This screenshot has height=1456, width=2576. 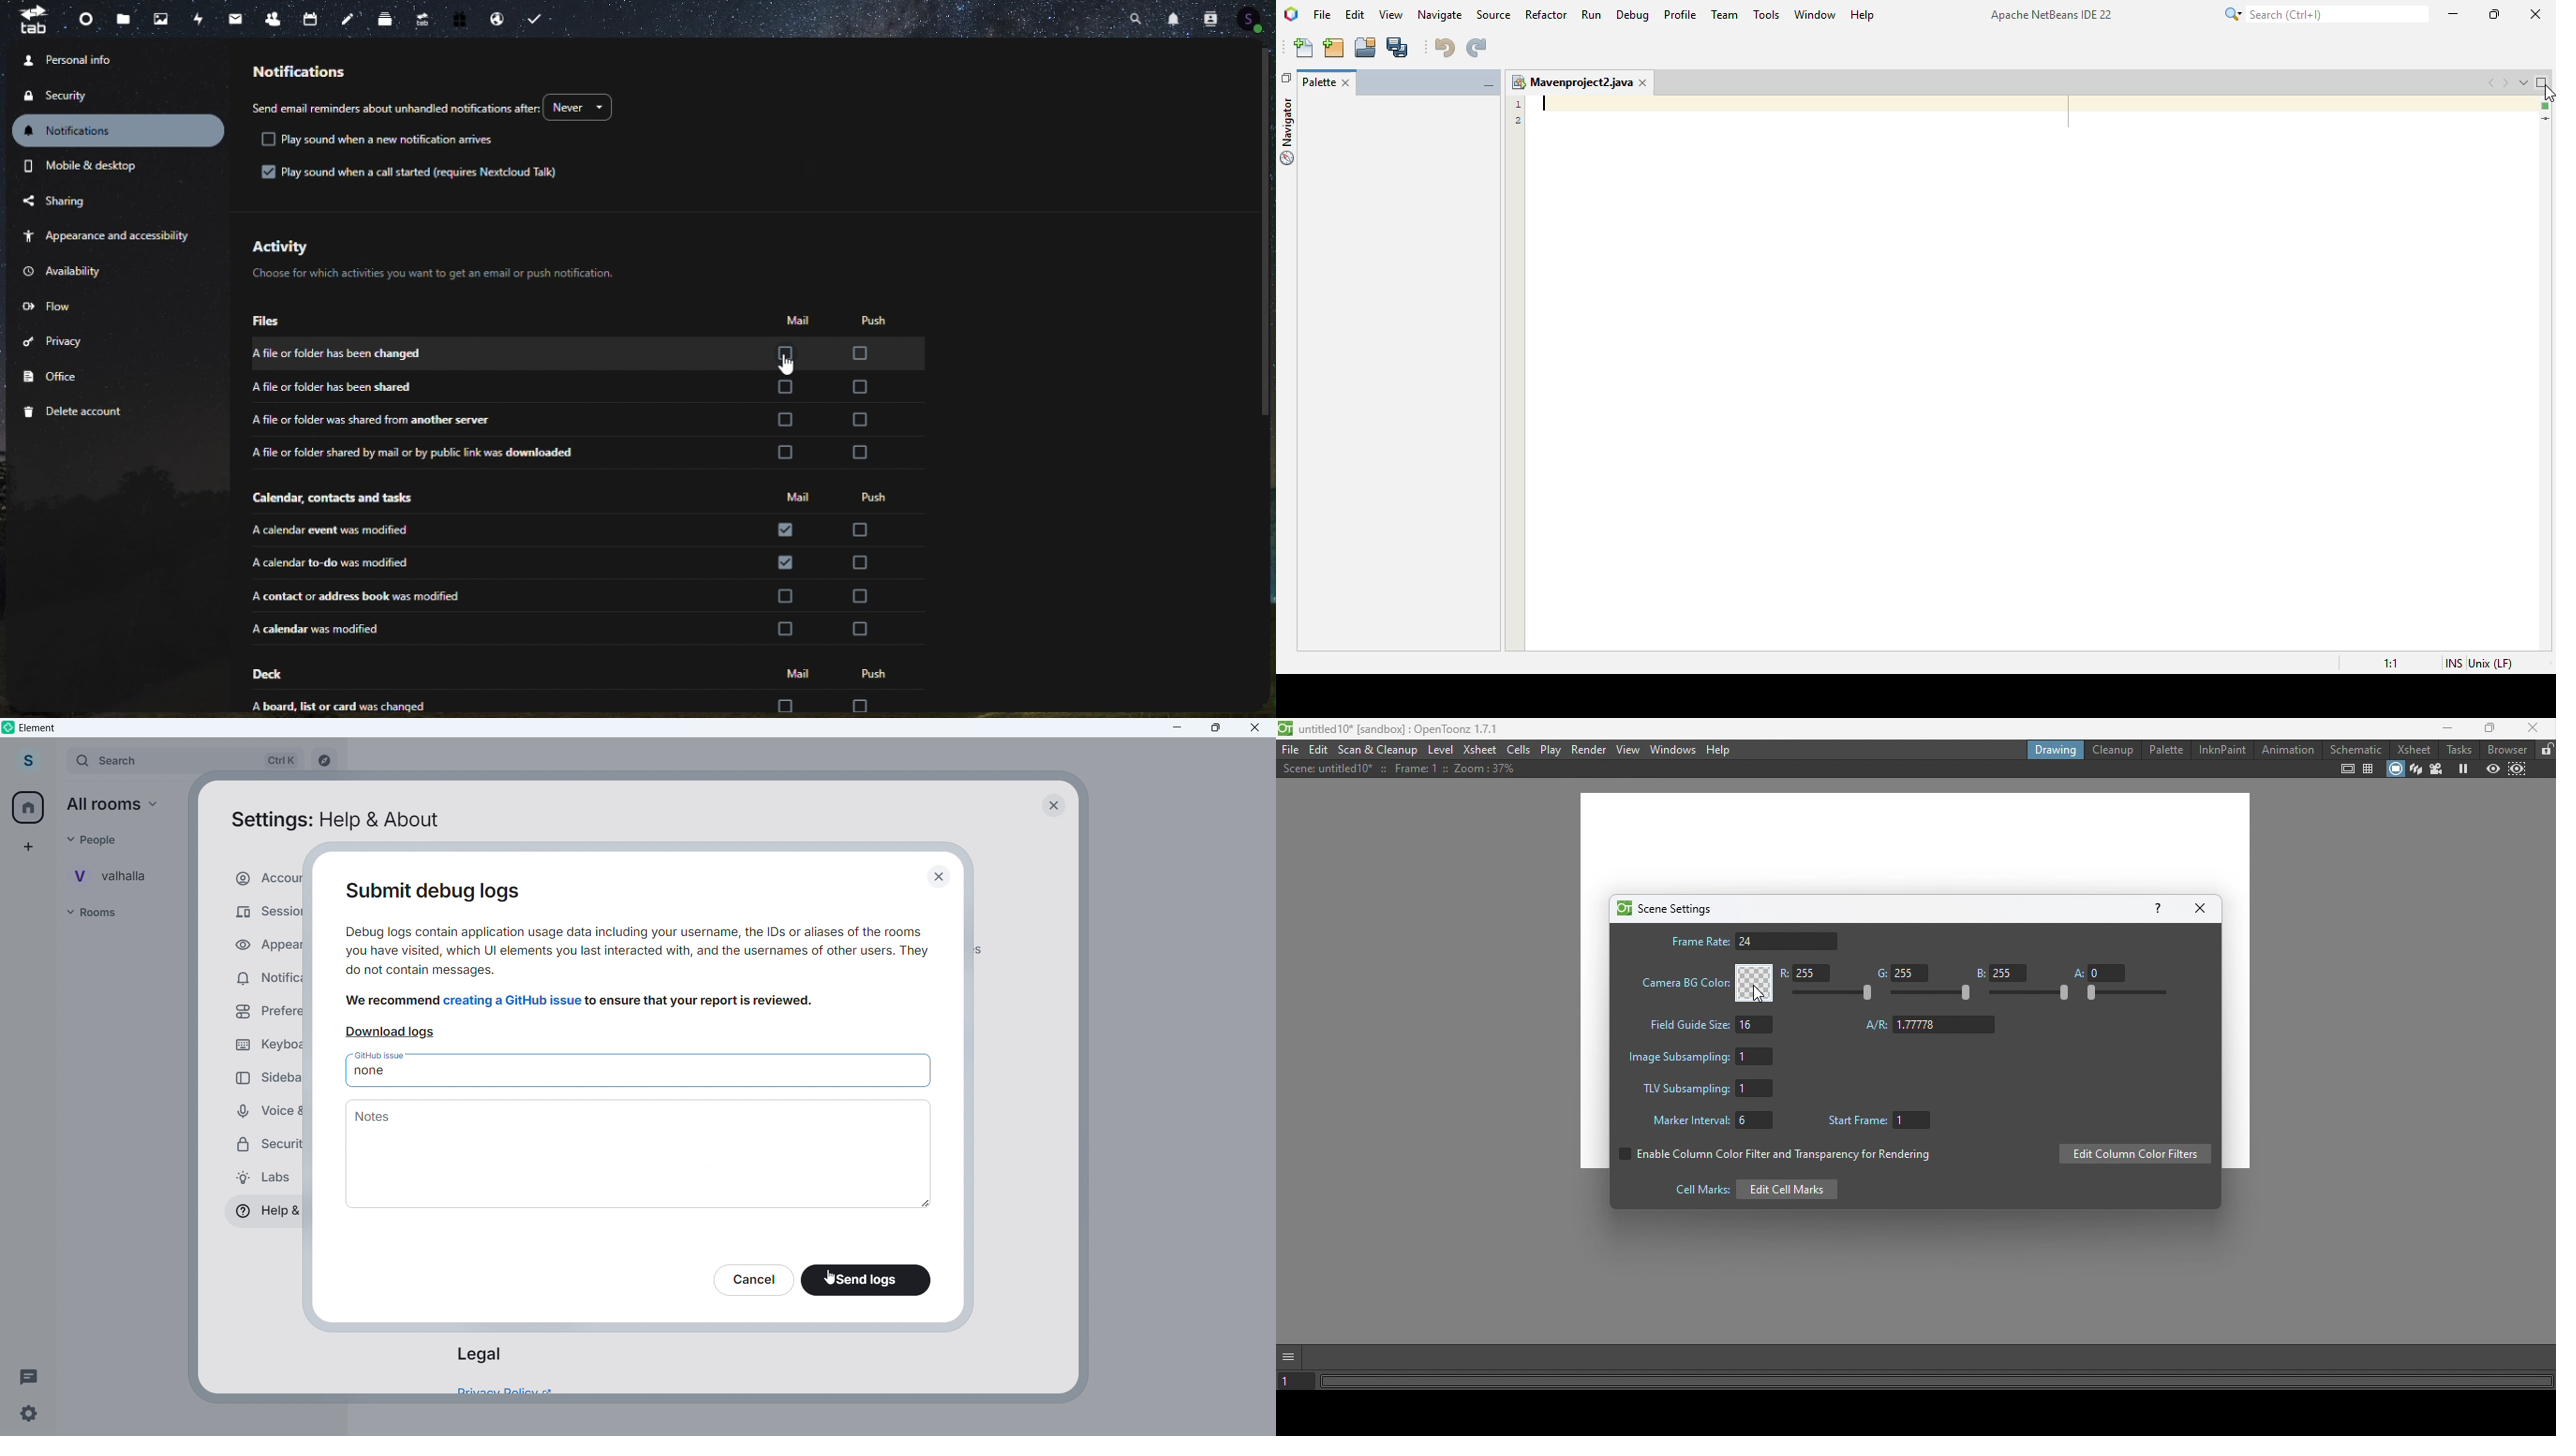 What do you see at coordinates (2487, 729) in the screenshot?
I see `Maximize` at bounding box center [2487, 729].